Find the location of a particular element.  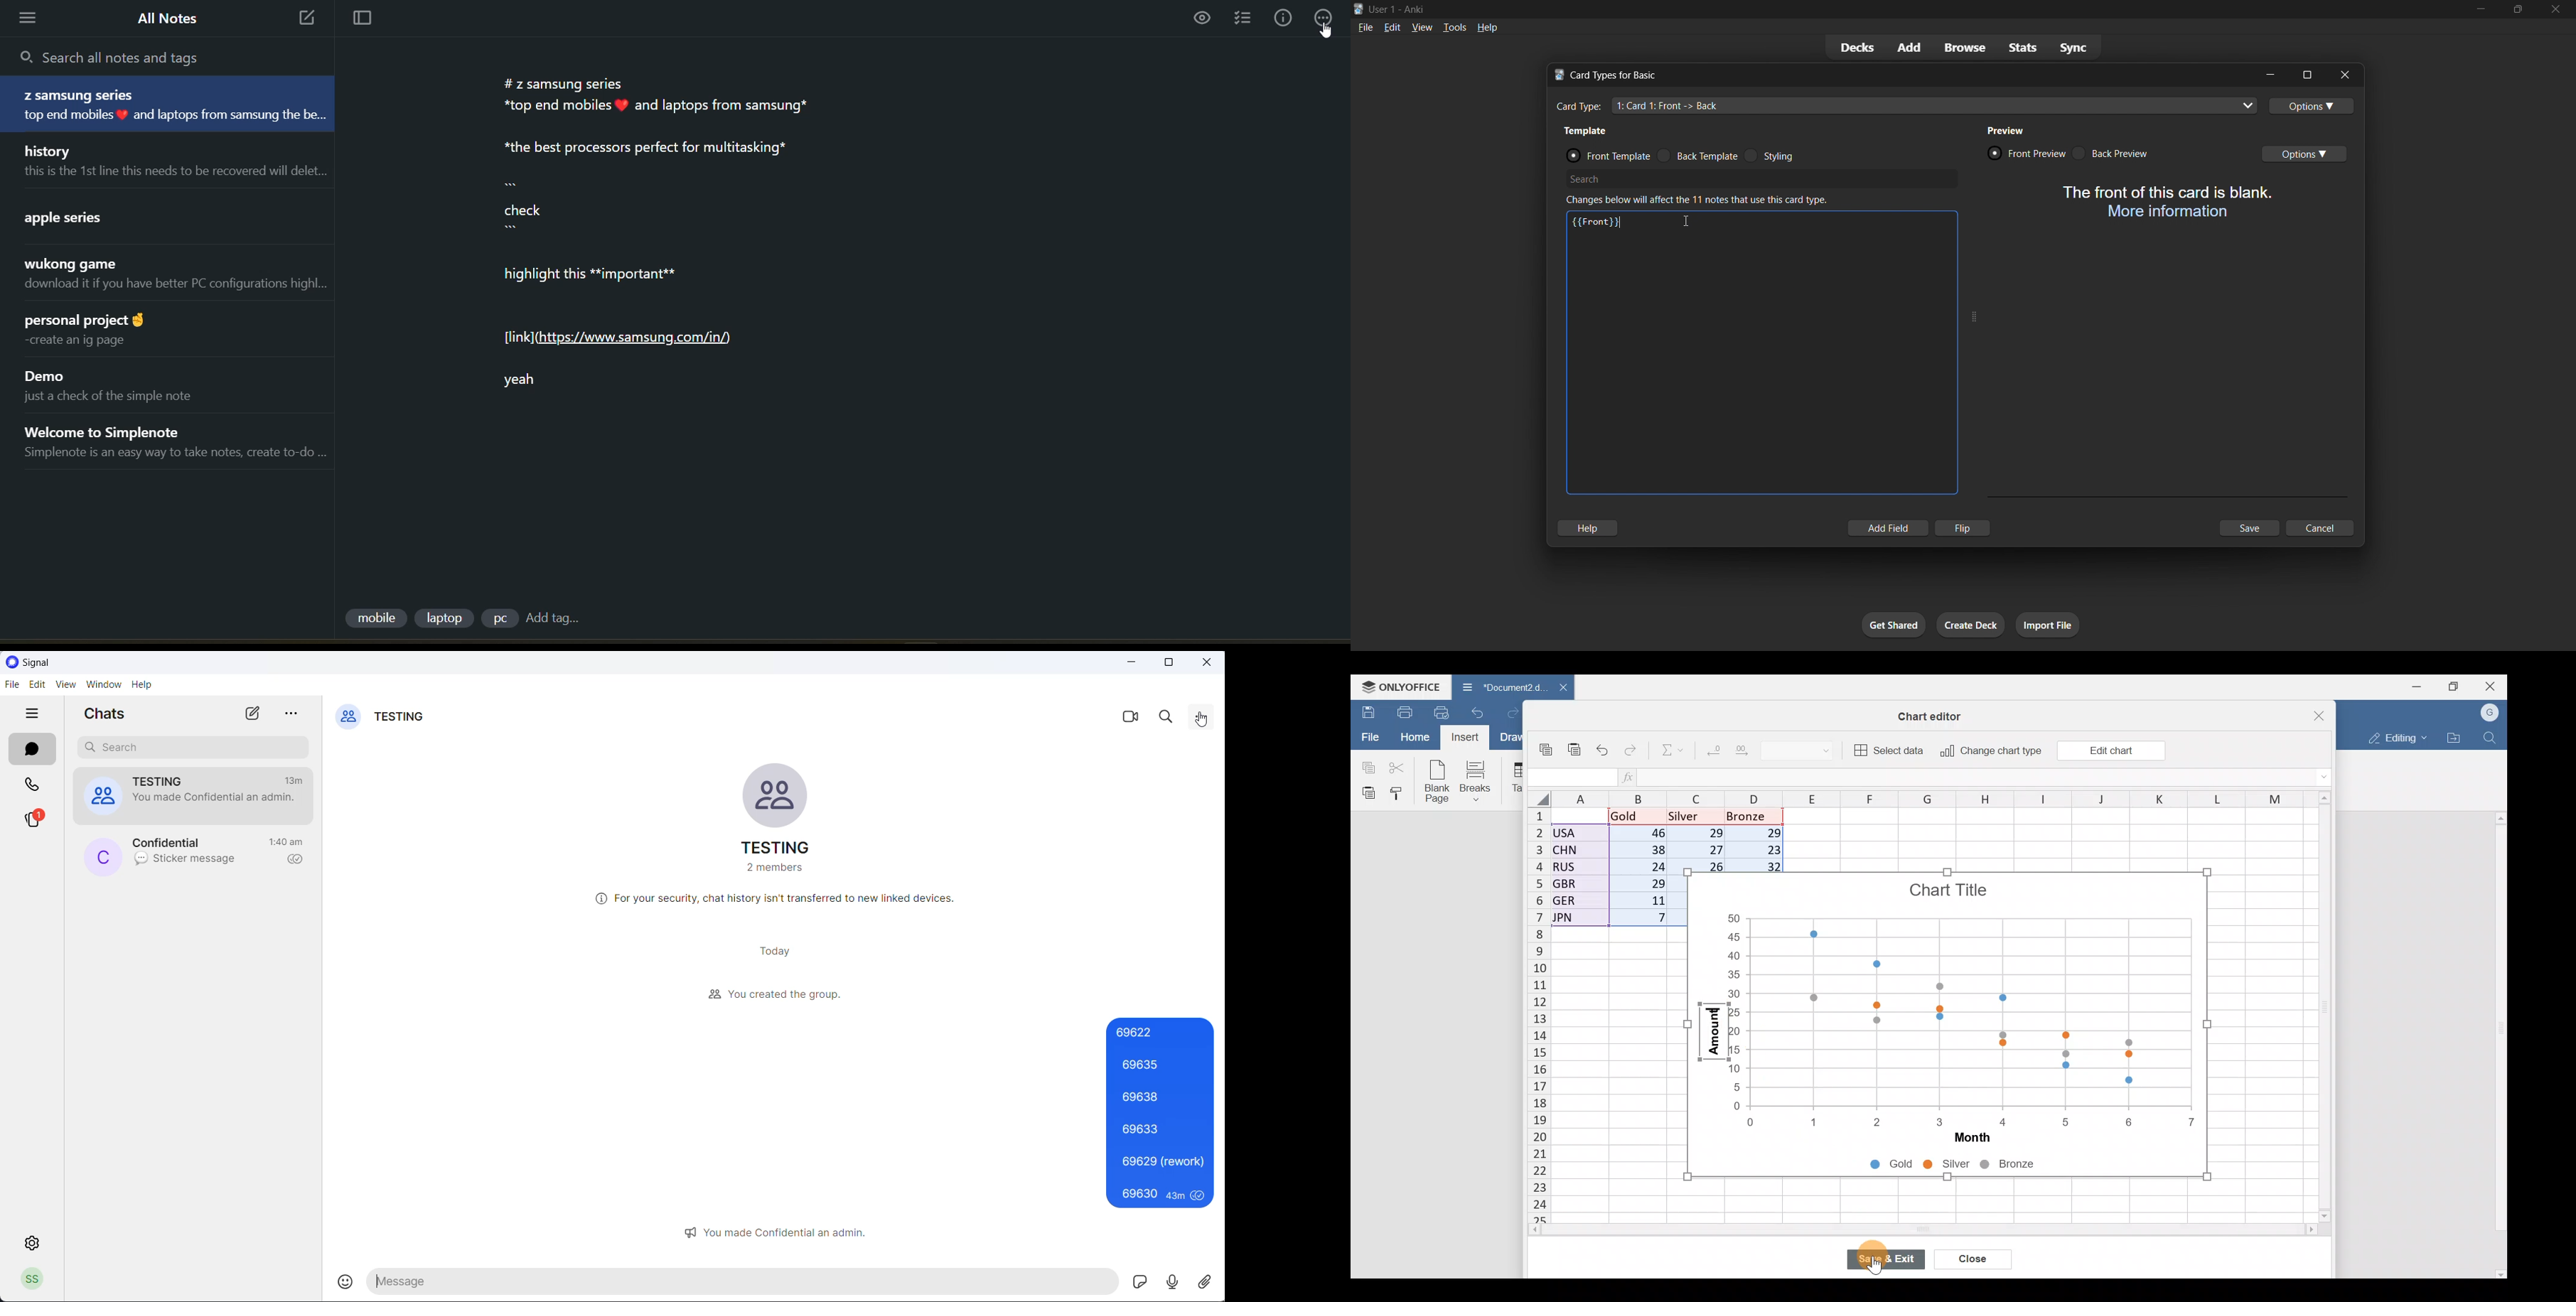

Save & exit is located at coordinates (1887, 1260).